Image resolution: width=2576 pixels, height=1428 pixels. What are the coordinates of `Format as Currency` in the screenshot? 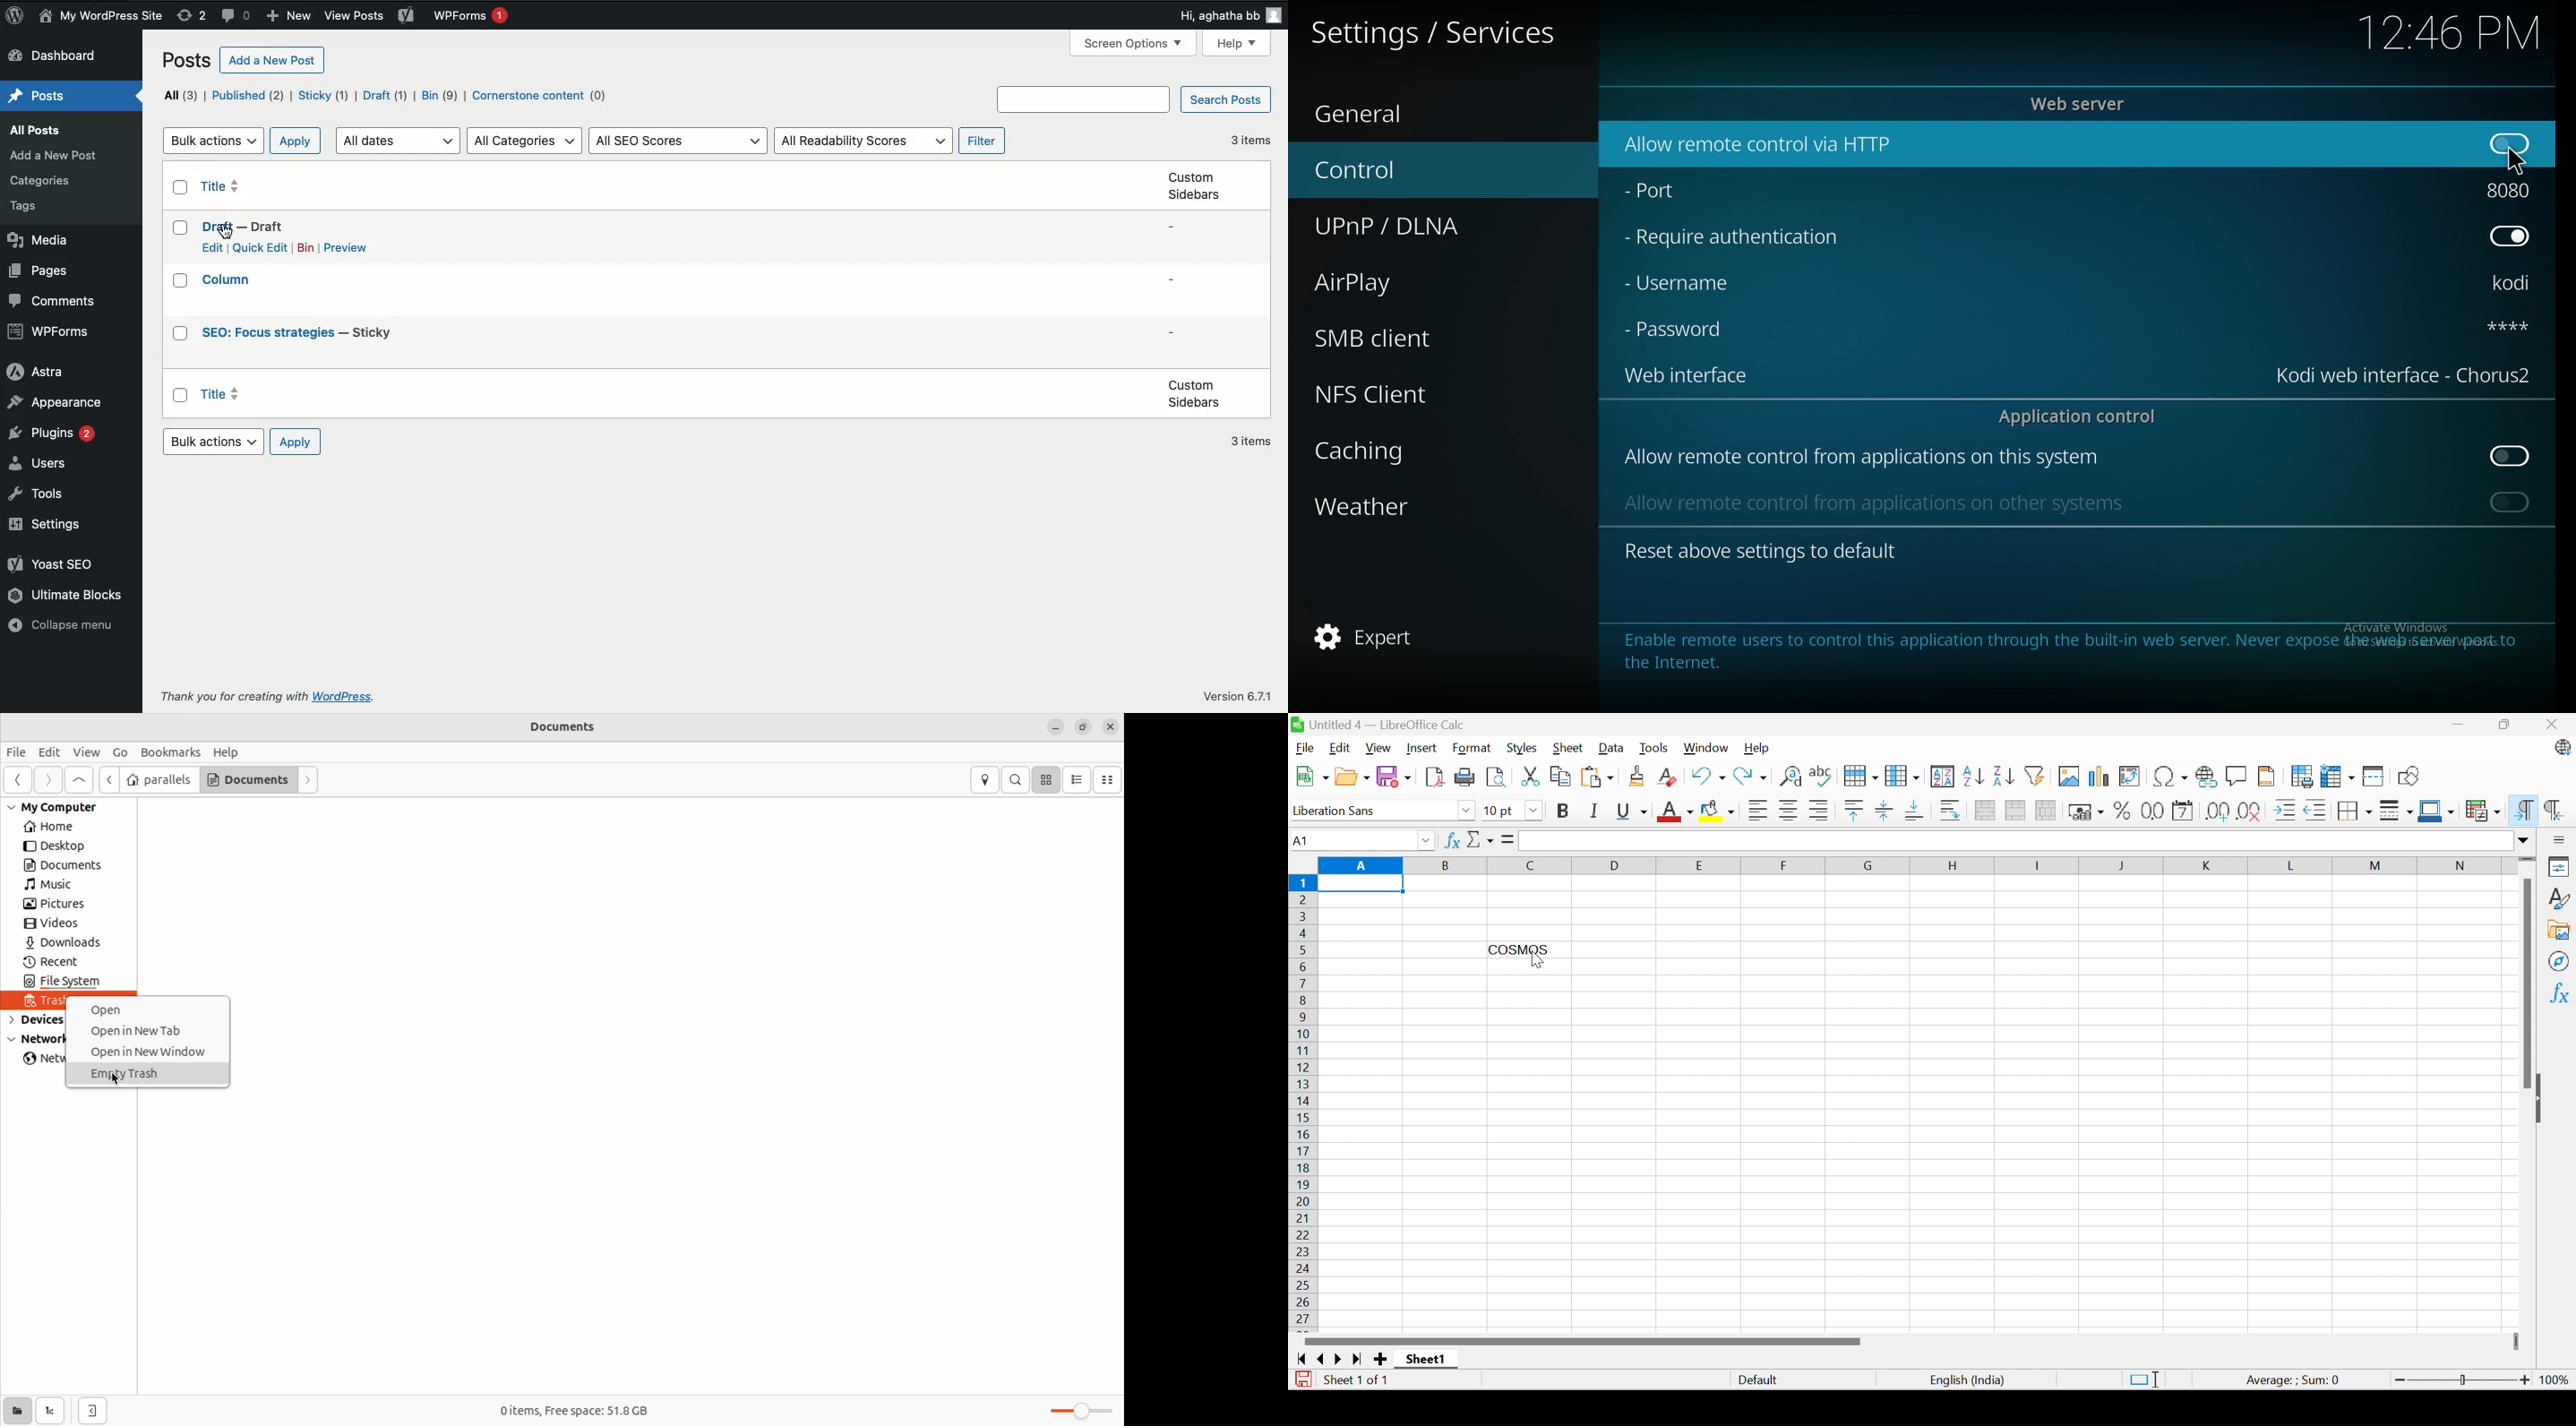 It's located at (2086, 811).